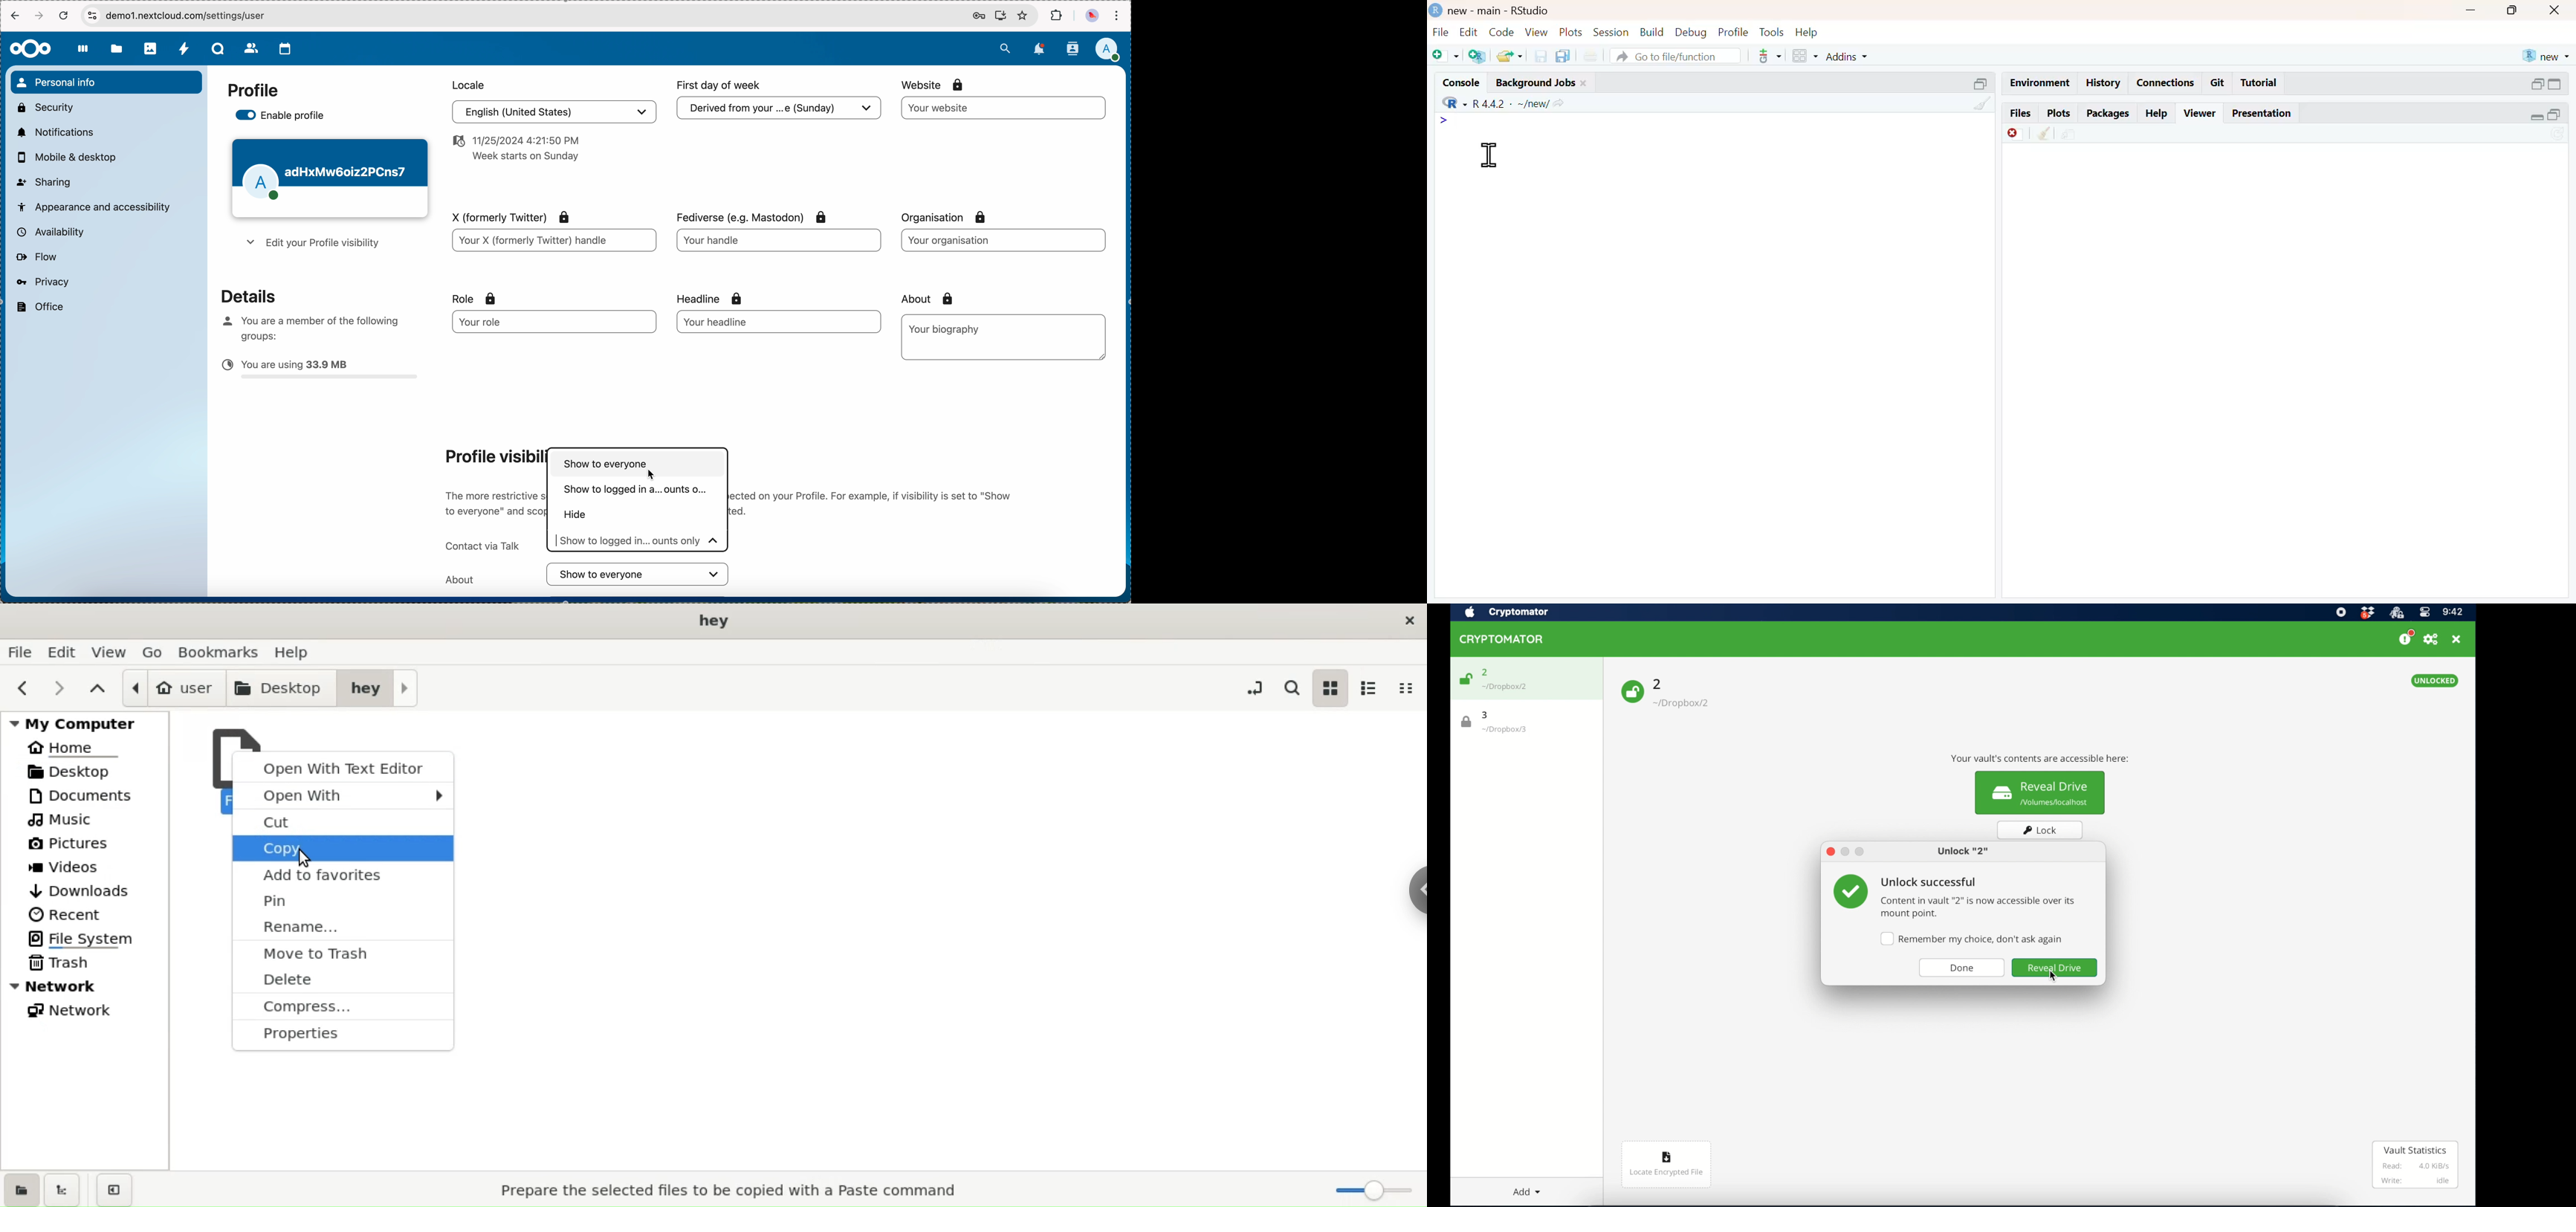 This screenshot has width=2576, height=1232. What do you see at coordinates (633, 491) in the screenshot?
I see `show to logged in` at bounding box center [633, 491].